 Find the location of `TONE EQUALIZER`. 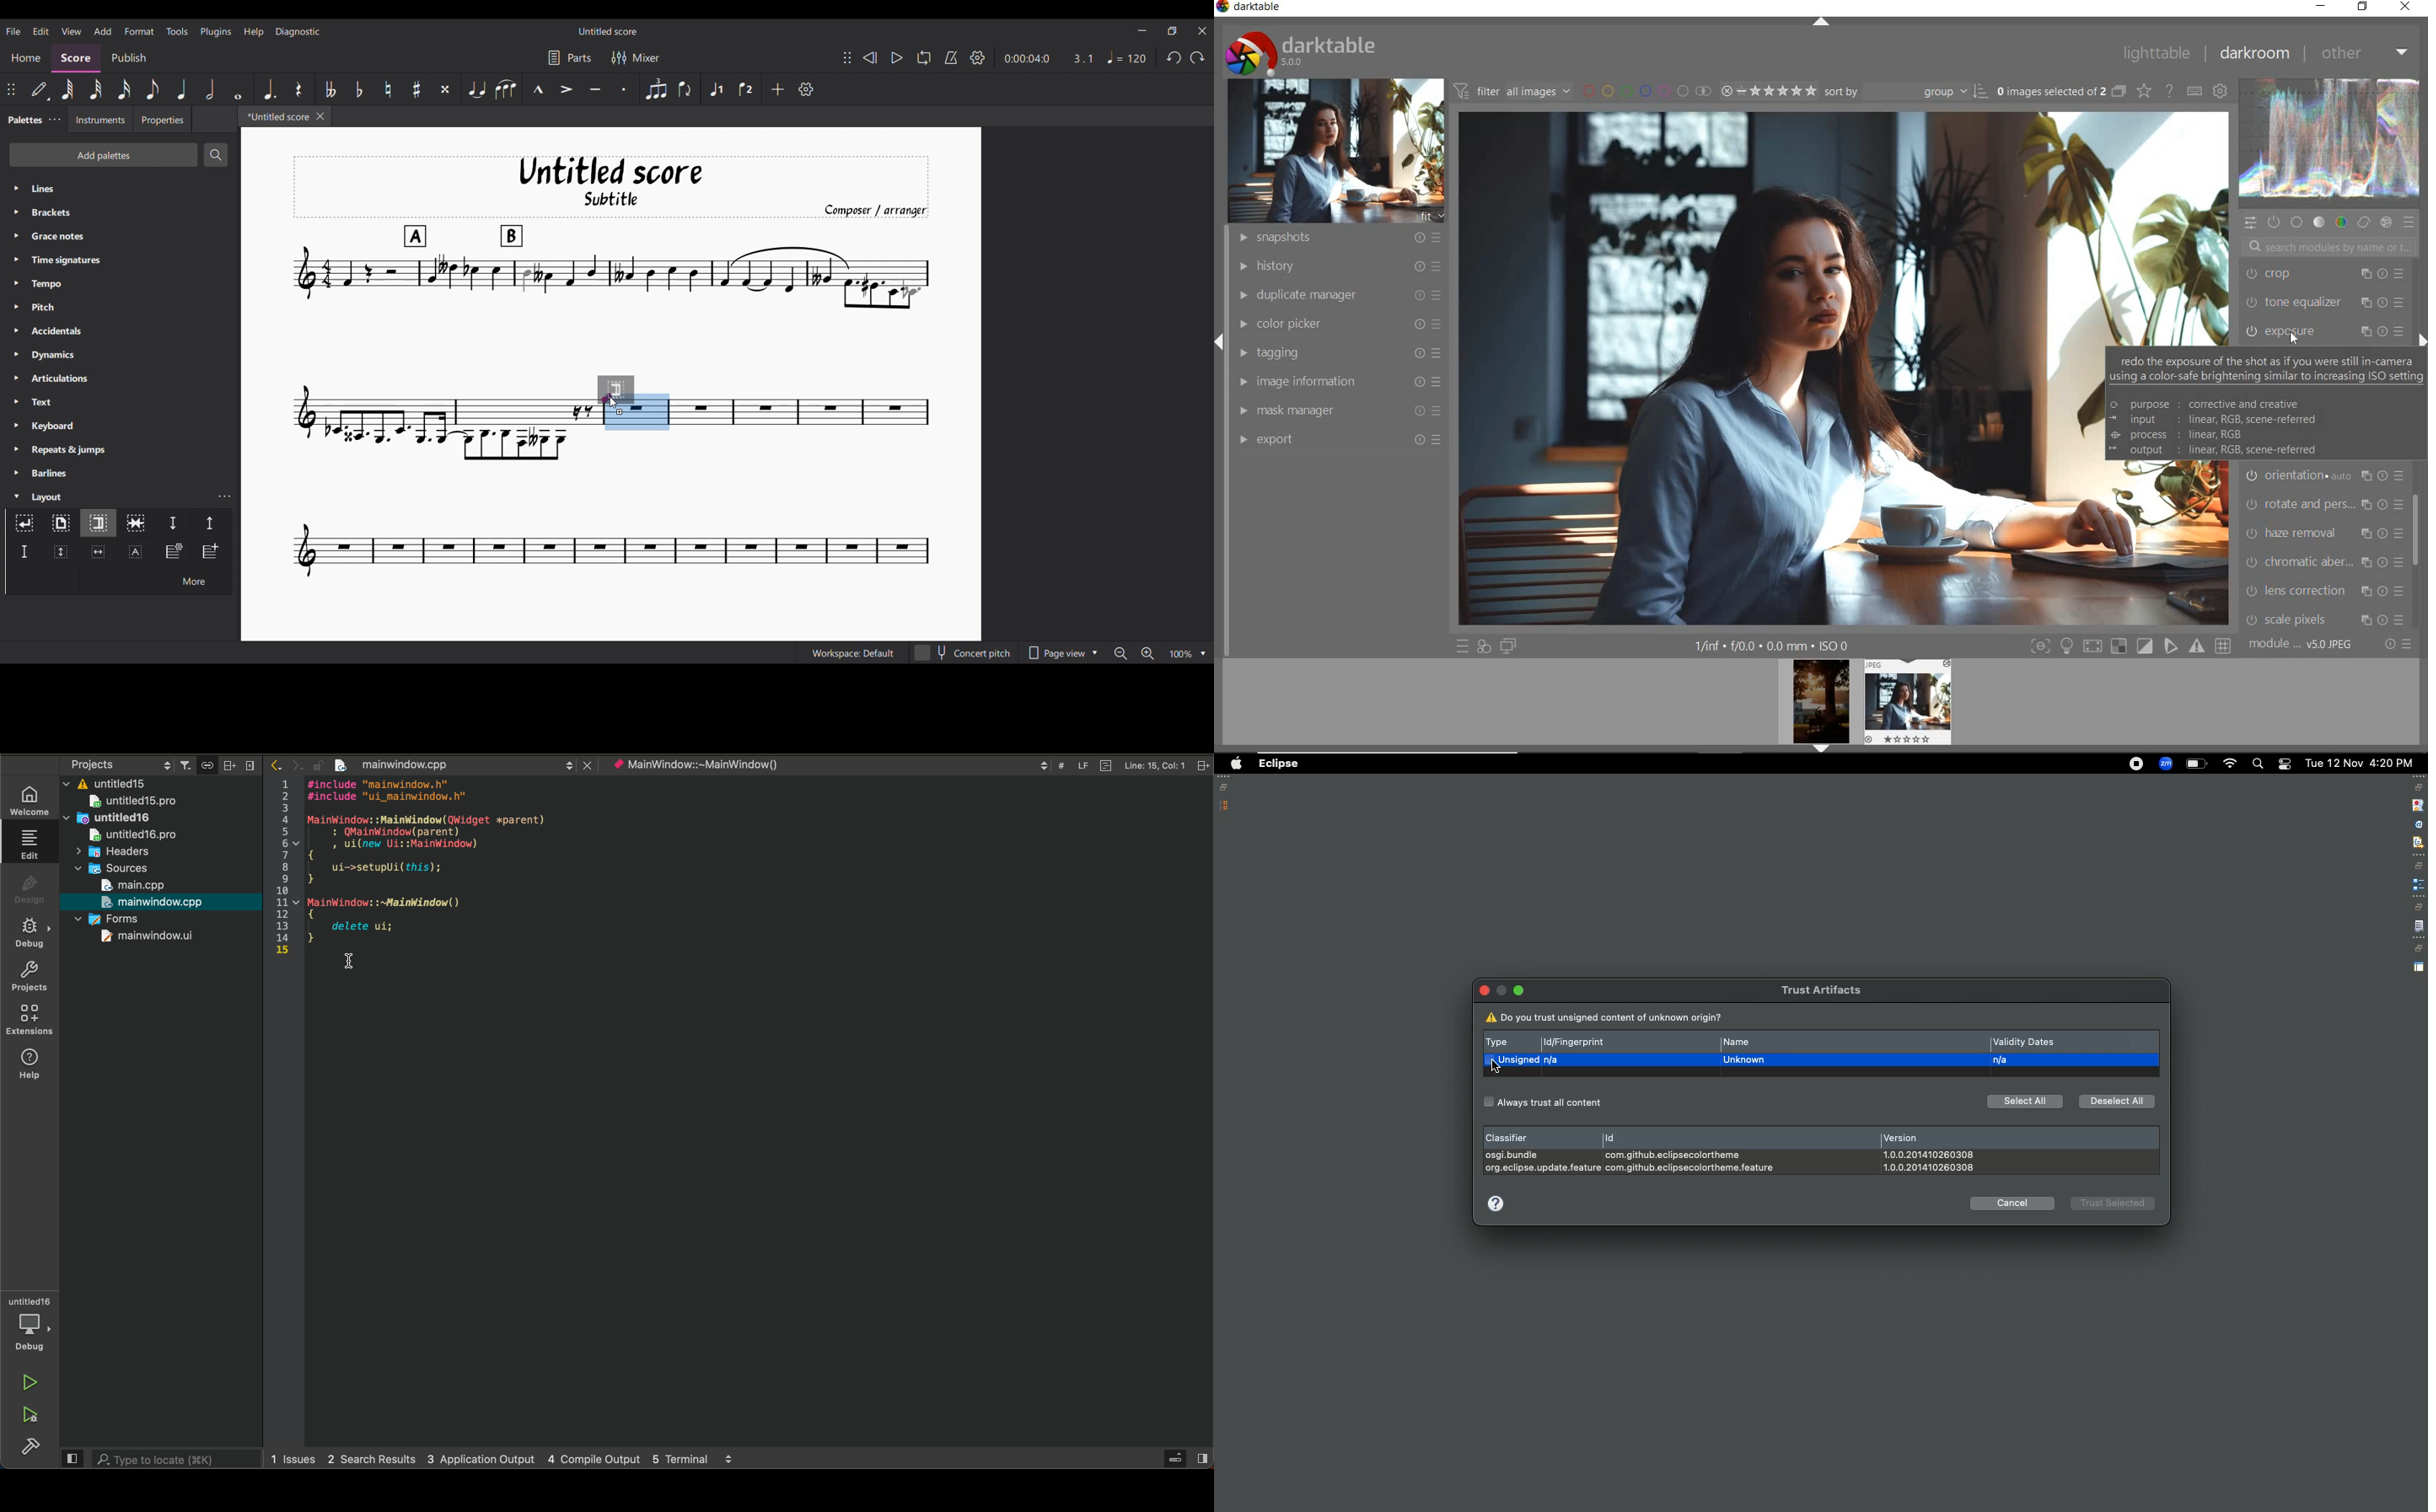

TONE EQUALIZER is located at coordinates (2323, 301).